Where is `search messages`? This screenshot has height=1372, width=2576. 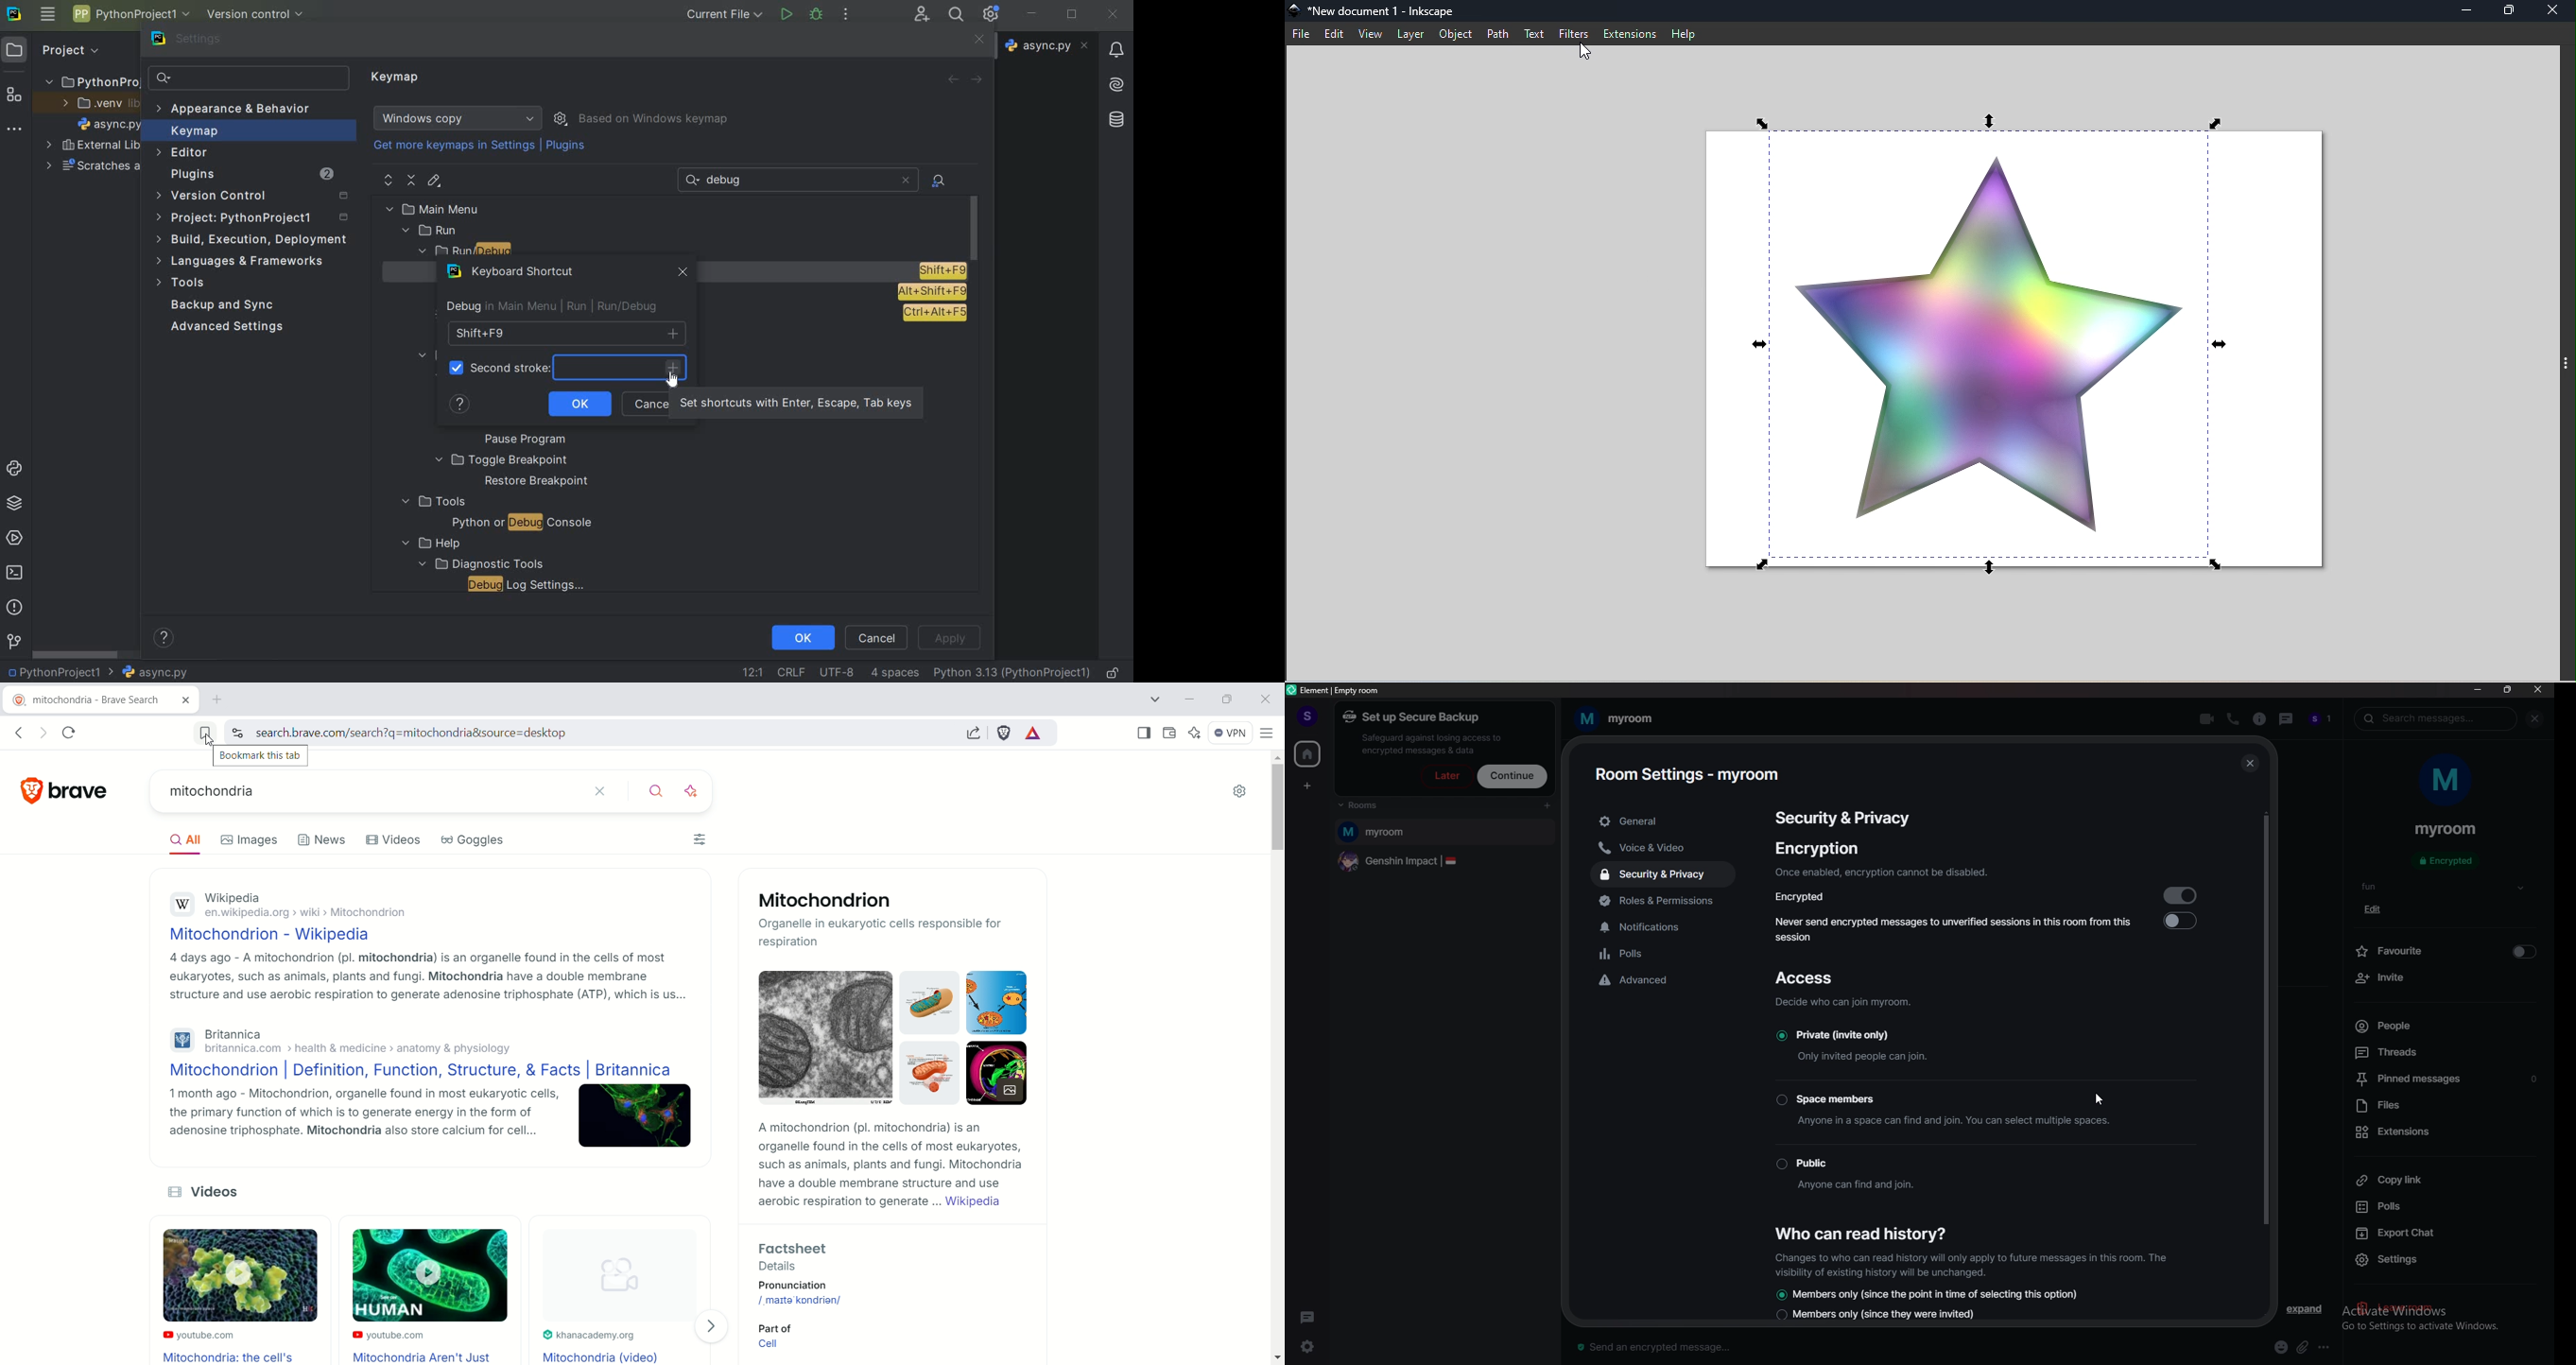
search messages is located at coordinates (2439, 718).